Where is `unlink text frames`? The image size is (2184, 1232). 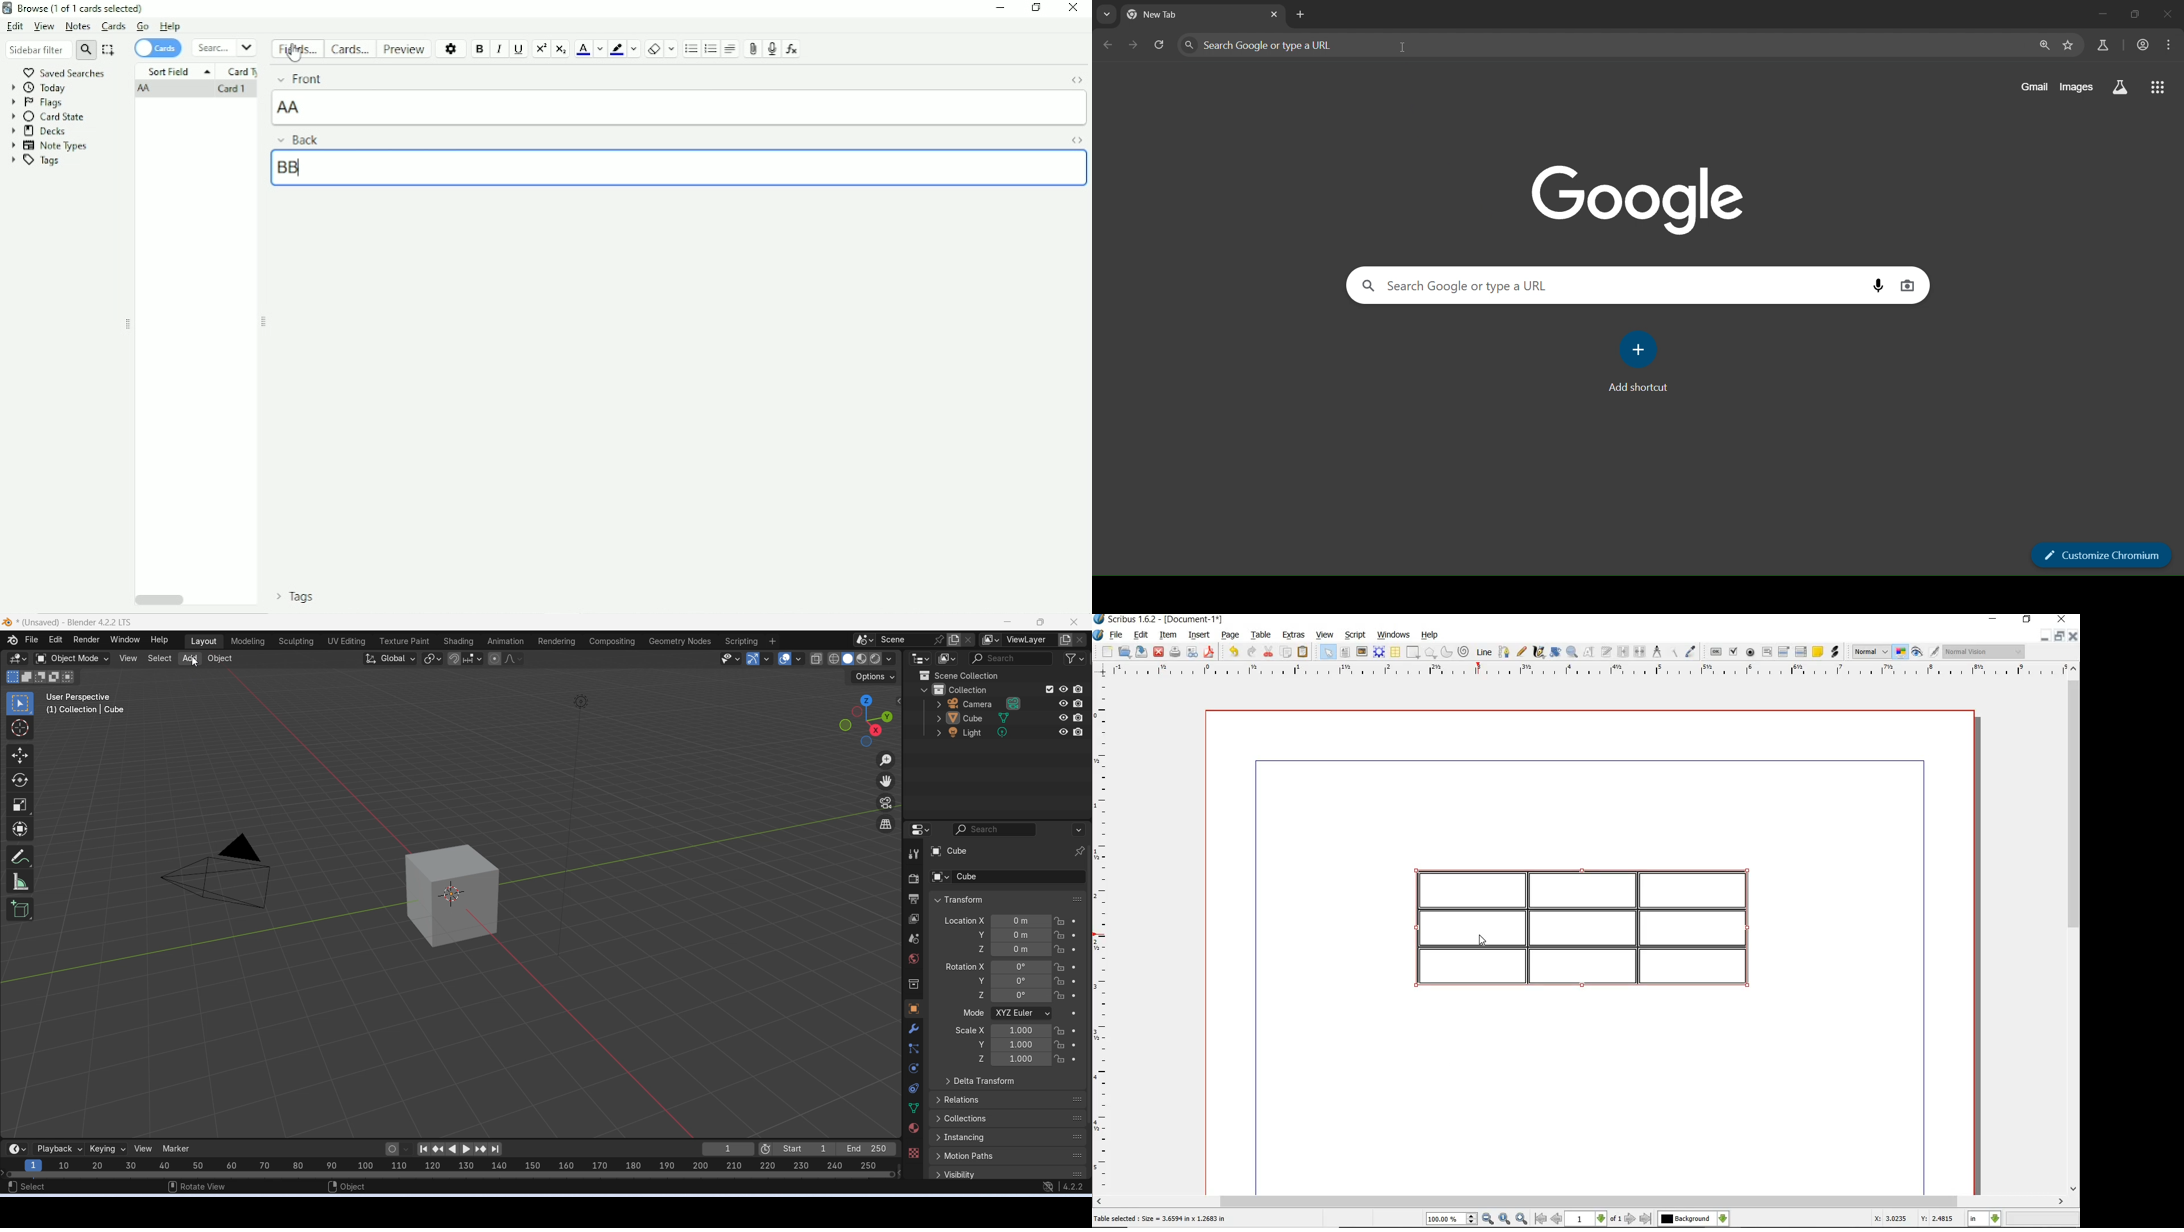
unlink text frames is located at coordinates (1640, 652).